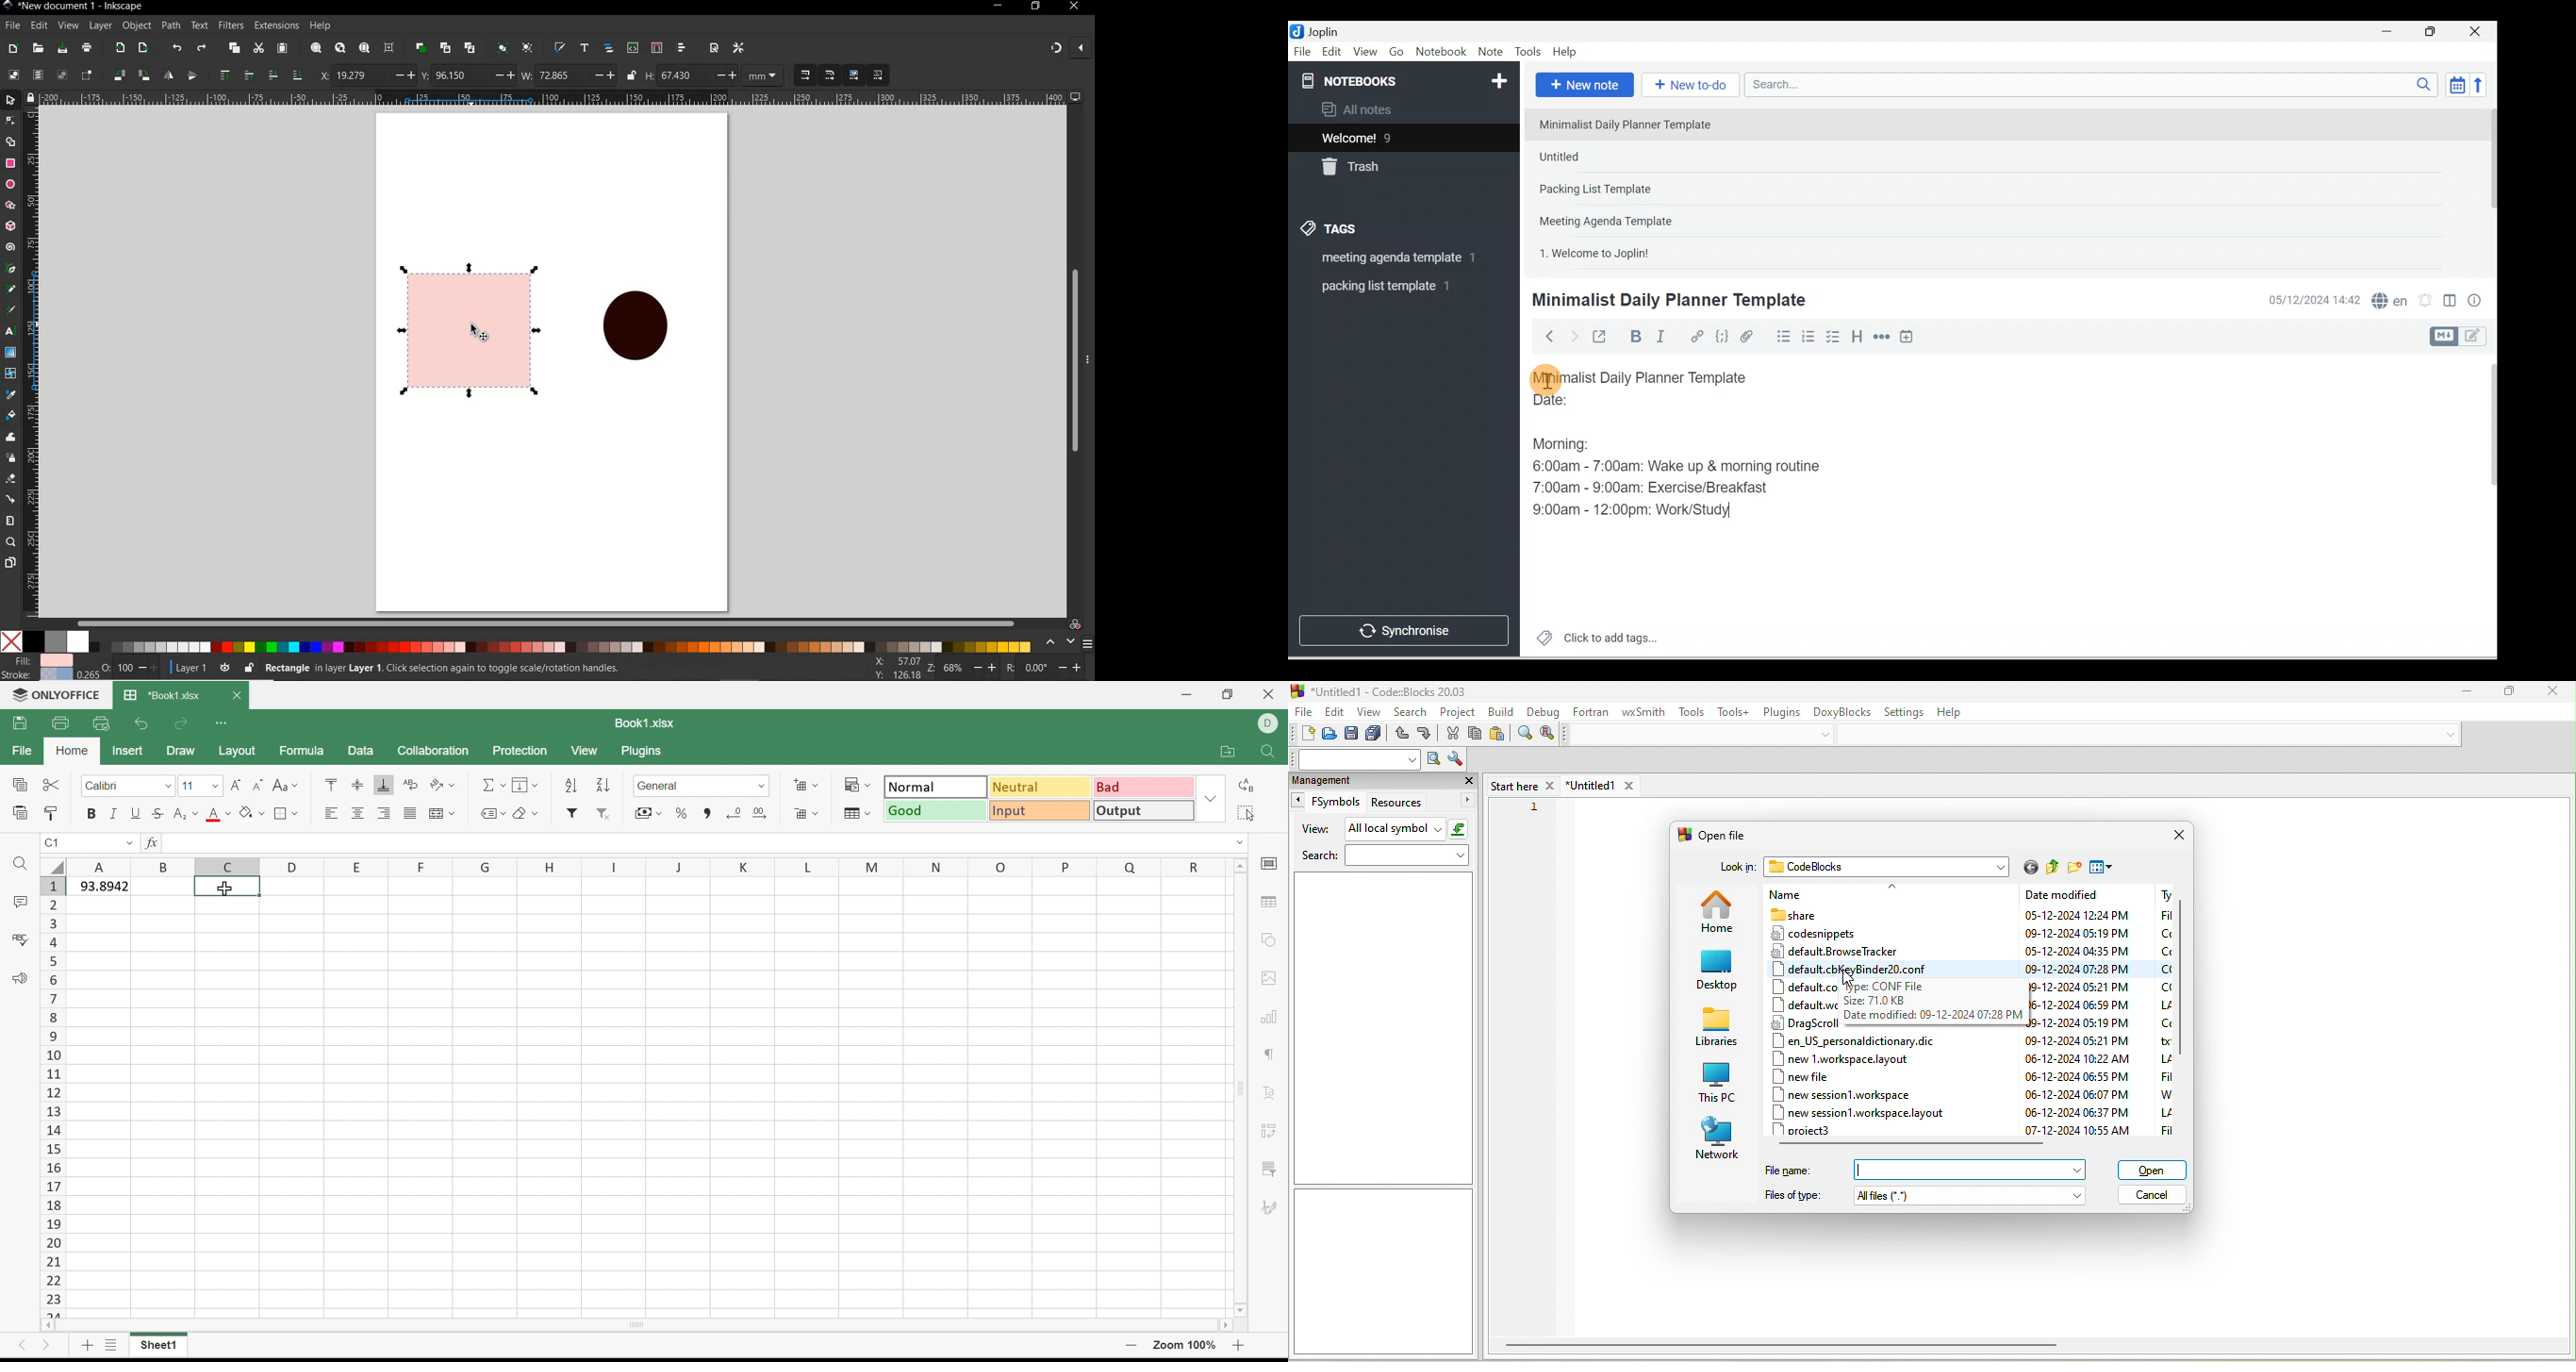 This screenshot has width=2576, height=1372. I want to click on Zoom out, so click(1127, 1344).